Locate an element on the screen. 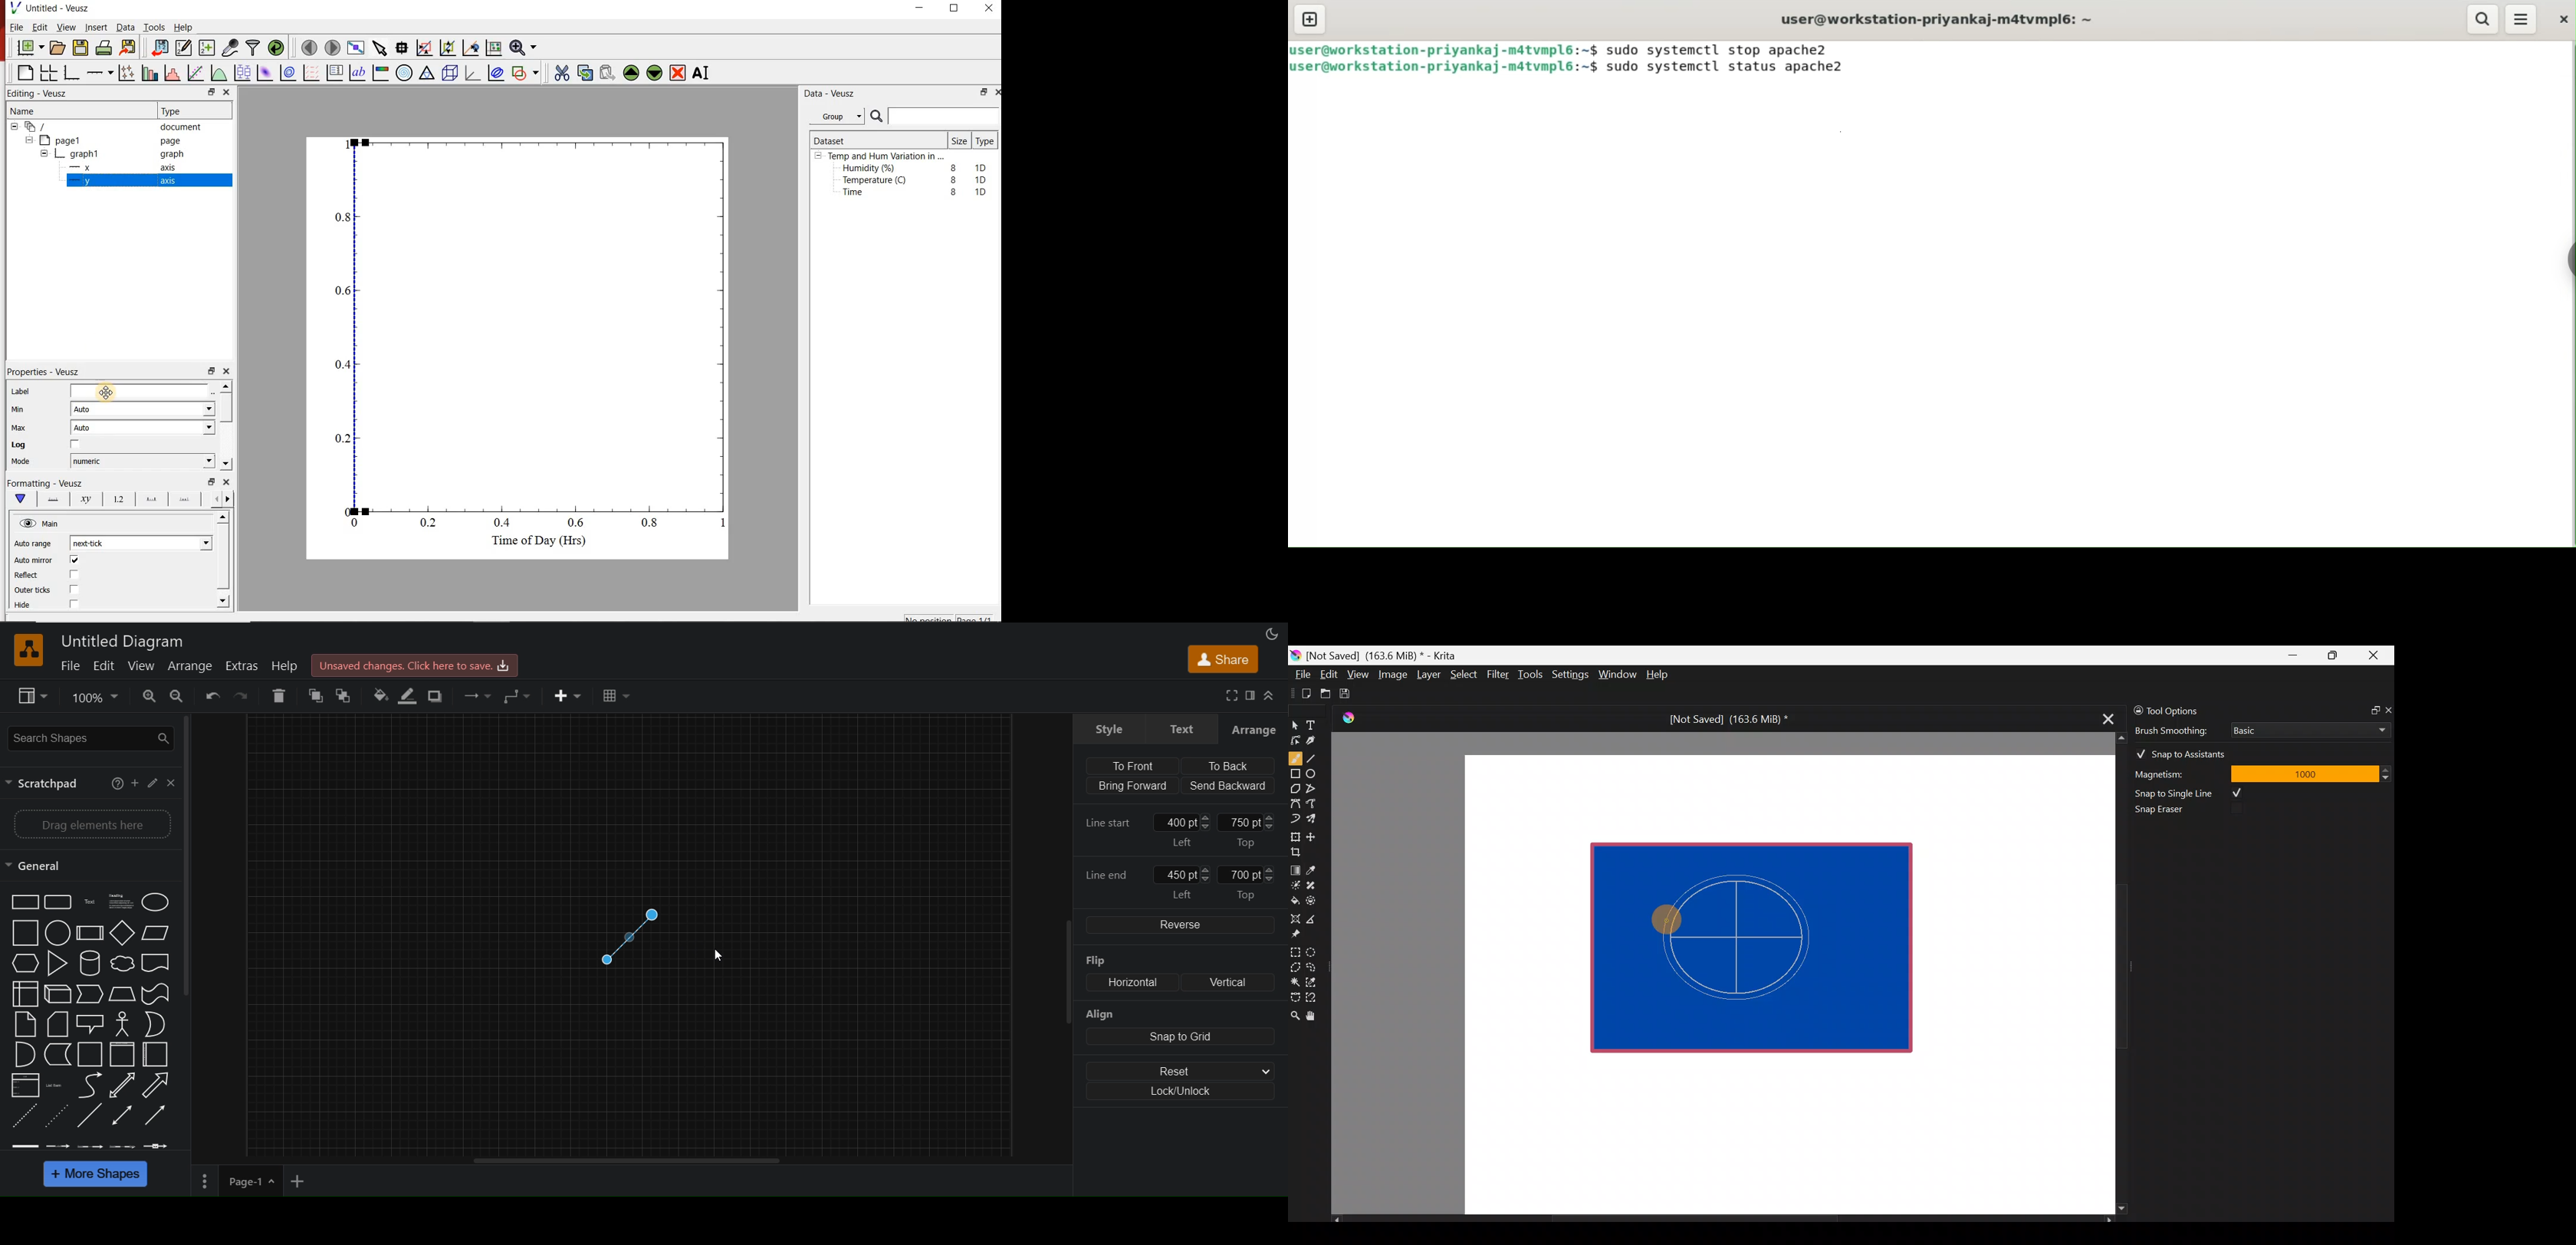 Image resolution: width=2576 pixels, height=1260 pixels. Data is located at coordinates (123, 27).